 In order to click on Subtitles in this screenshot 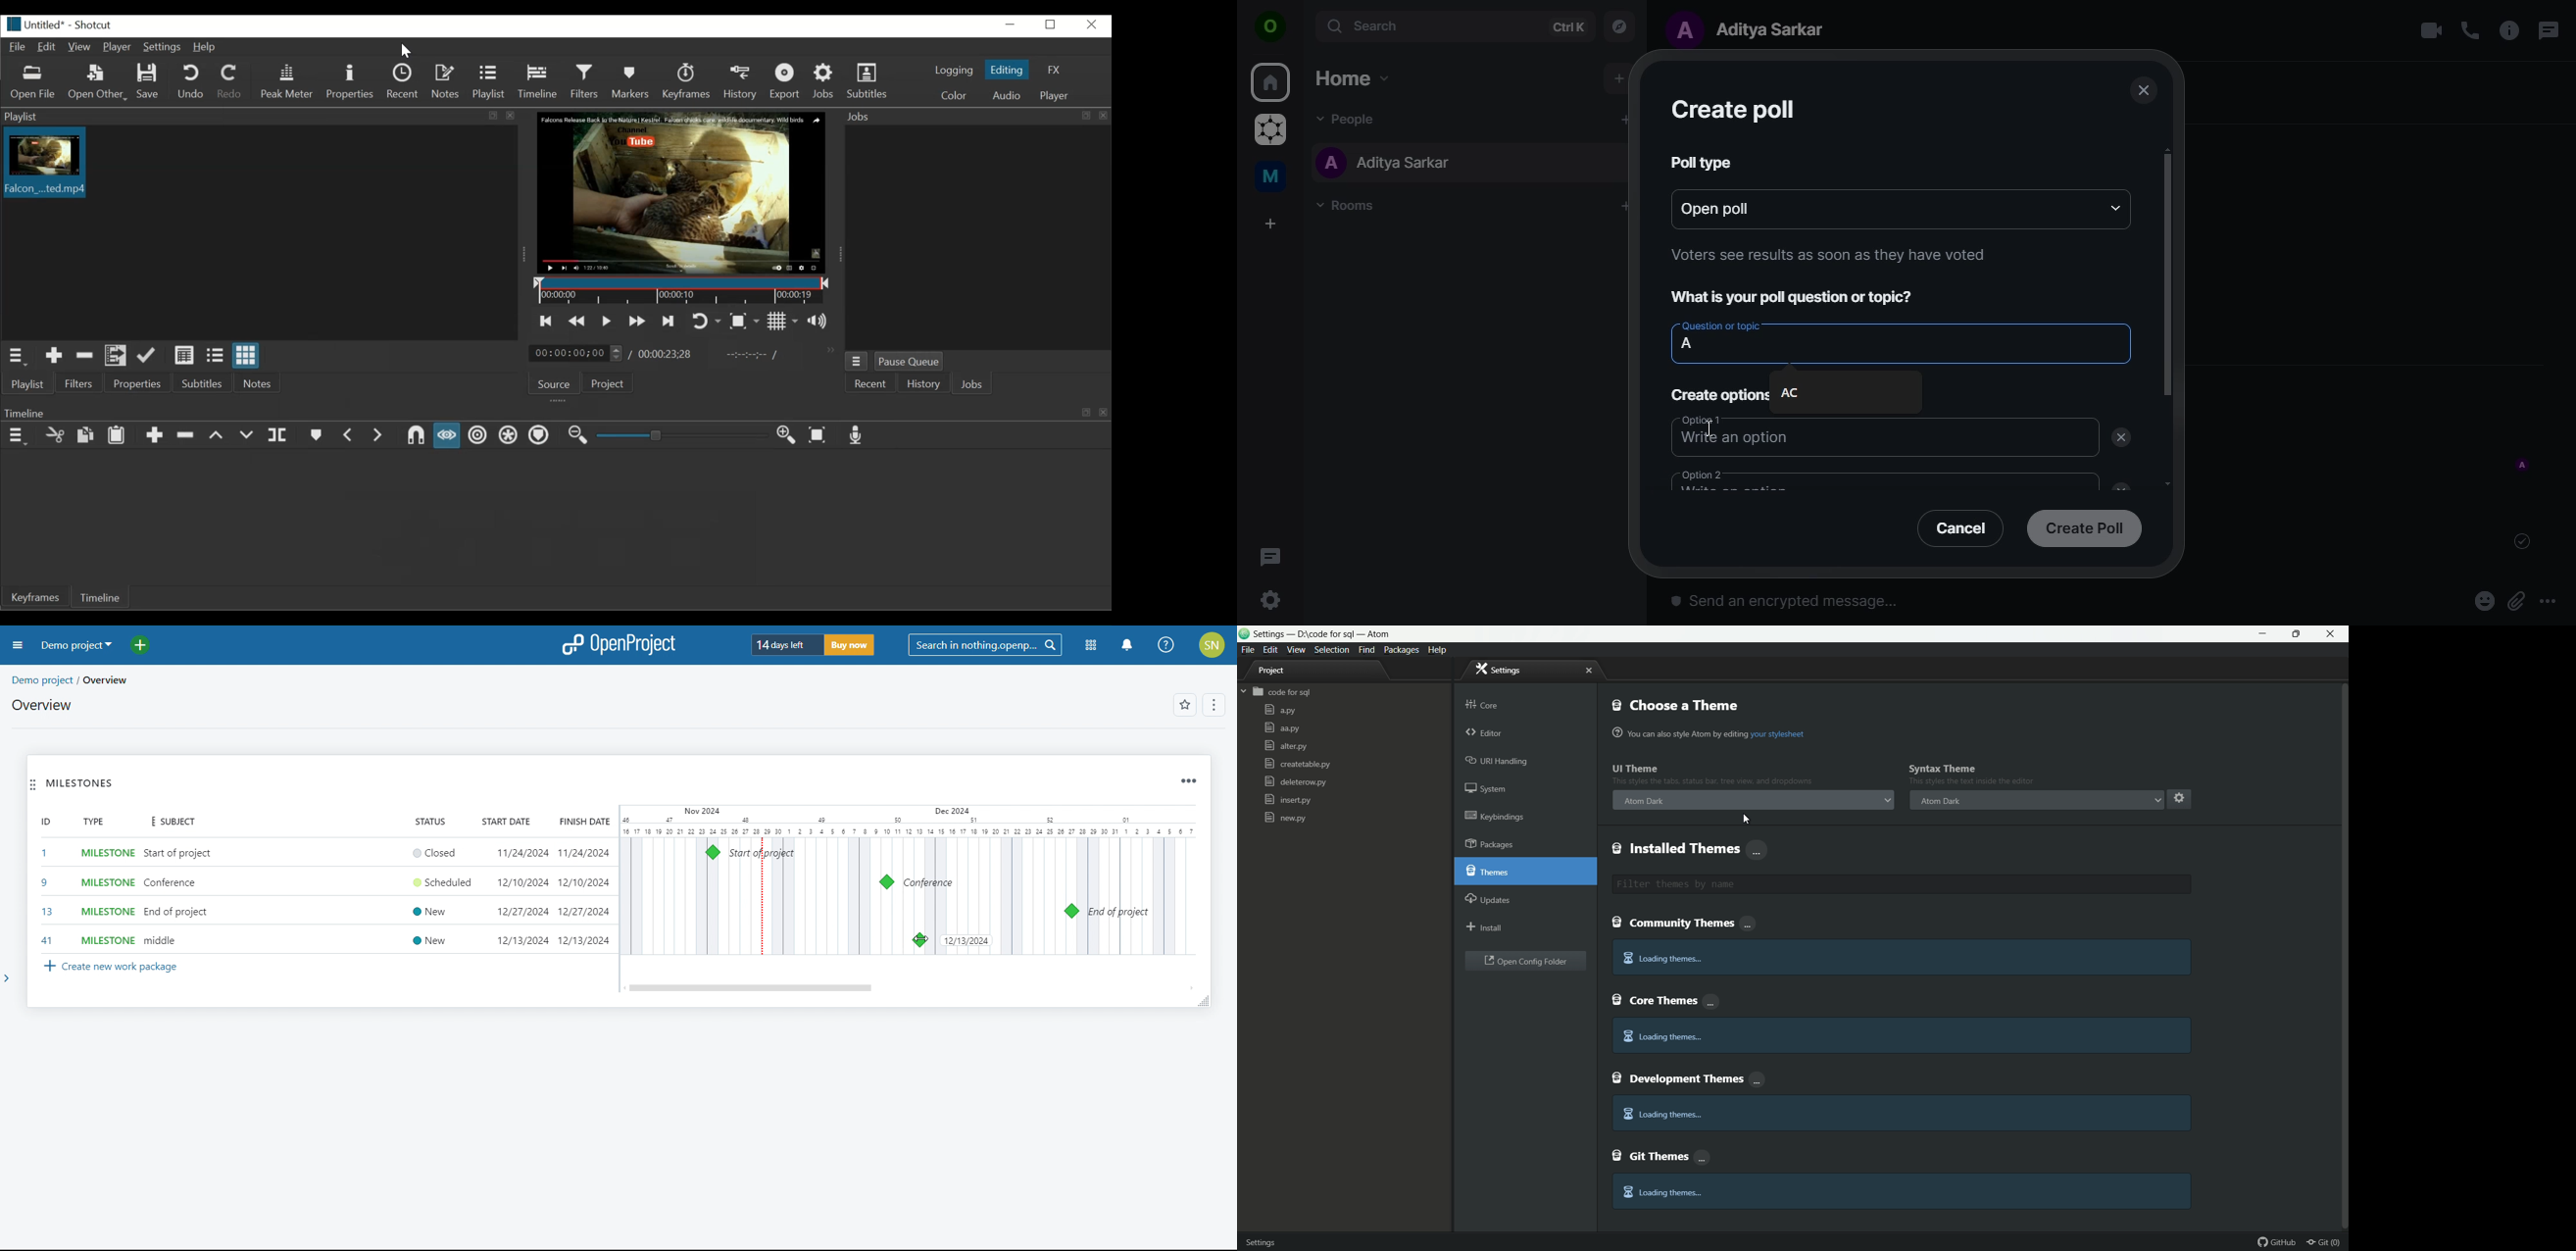, I will do `click(870, 81)`.